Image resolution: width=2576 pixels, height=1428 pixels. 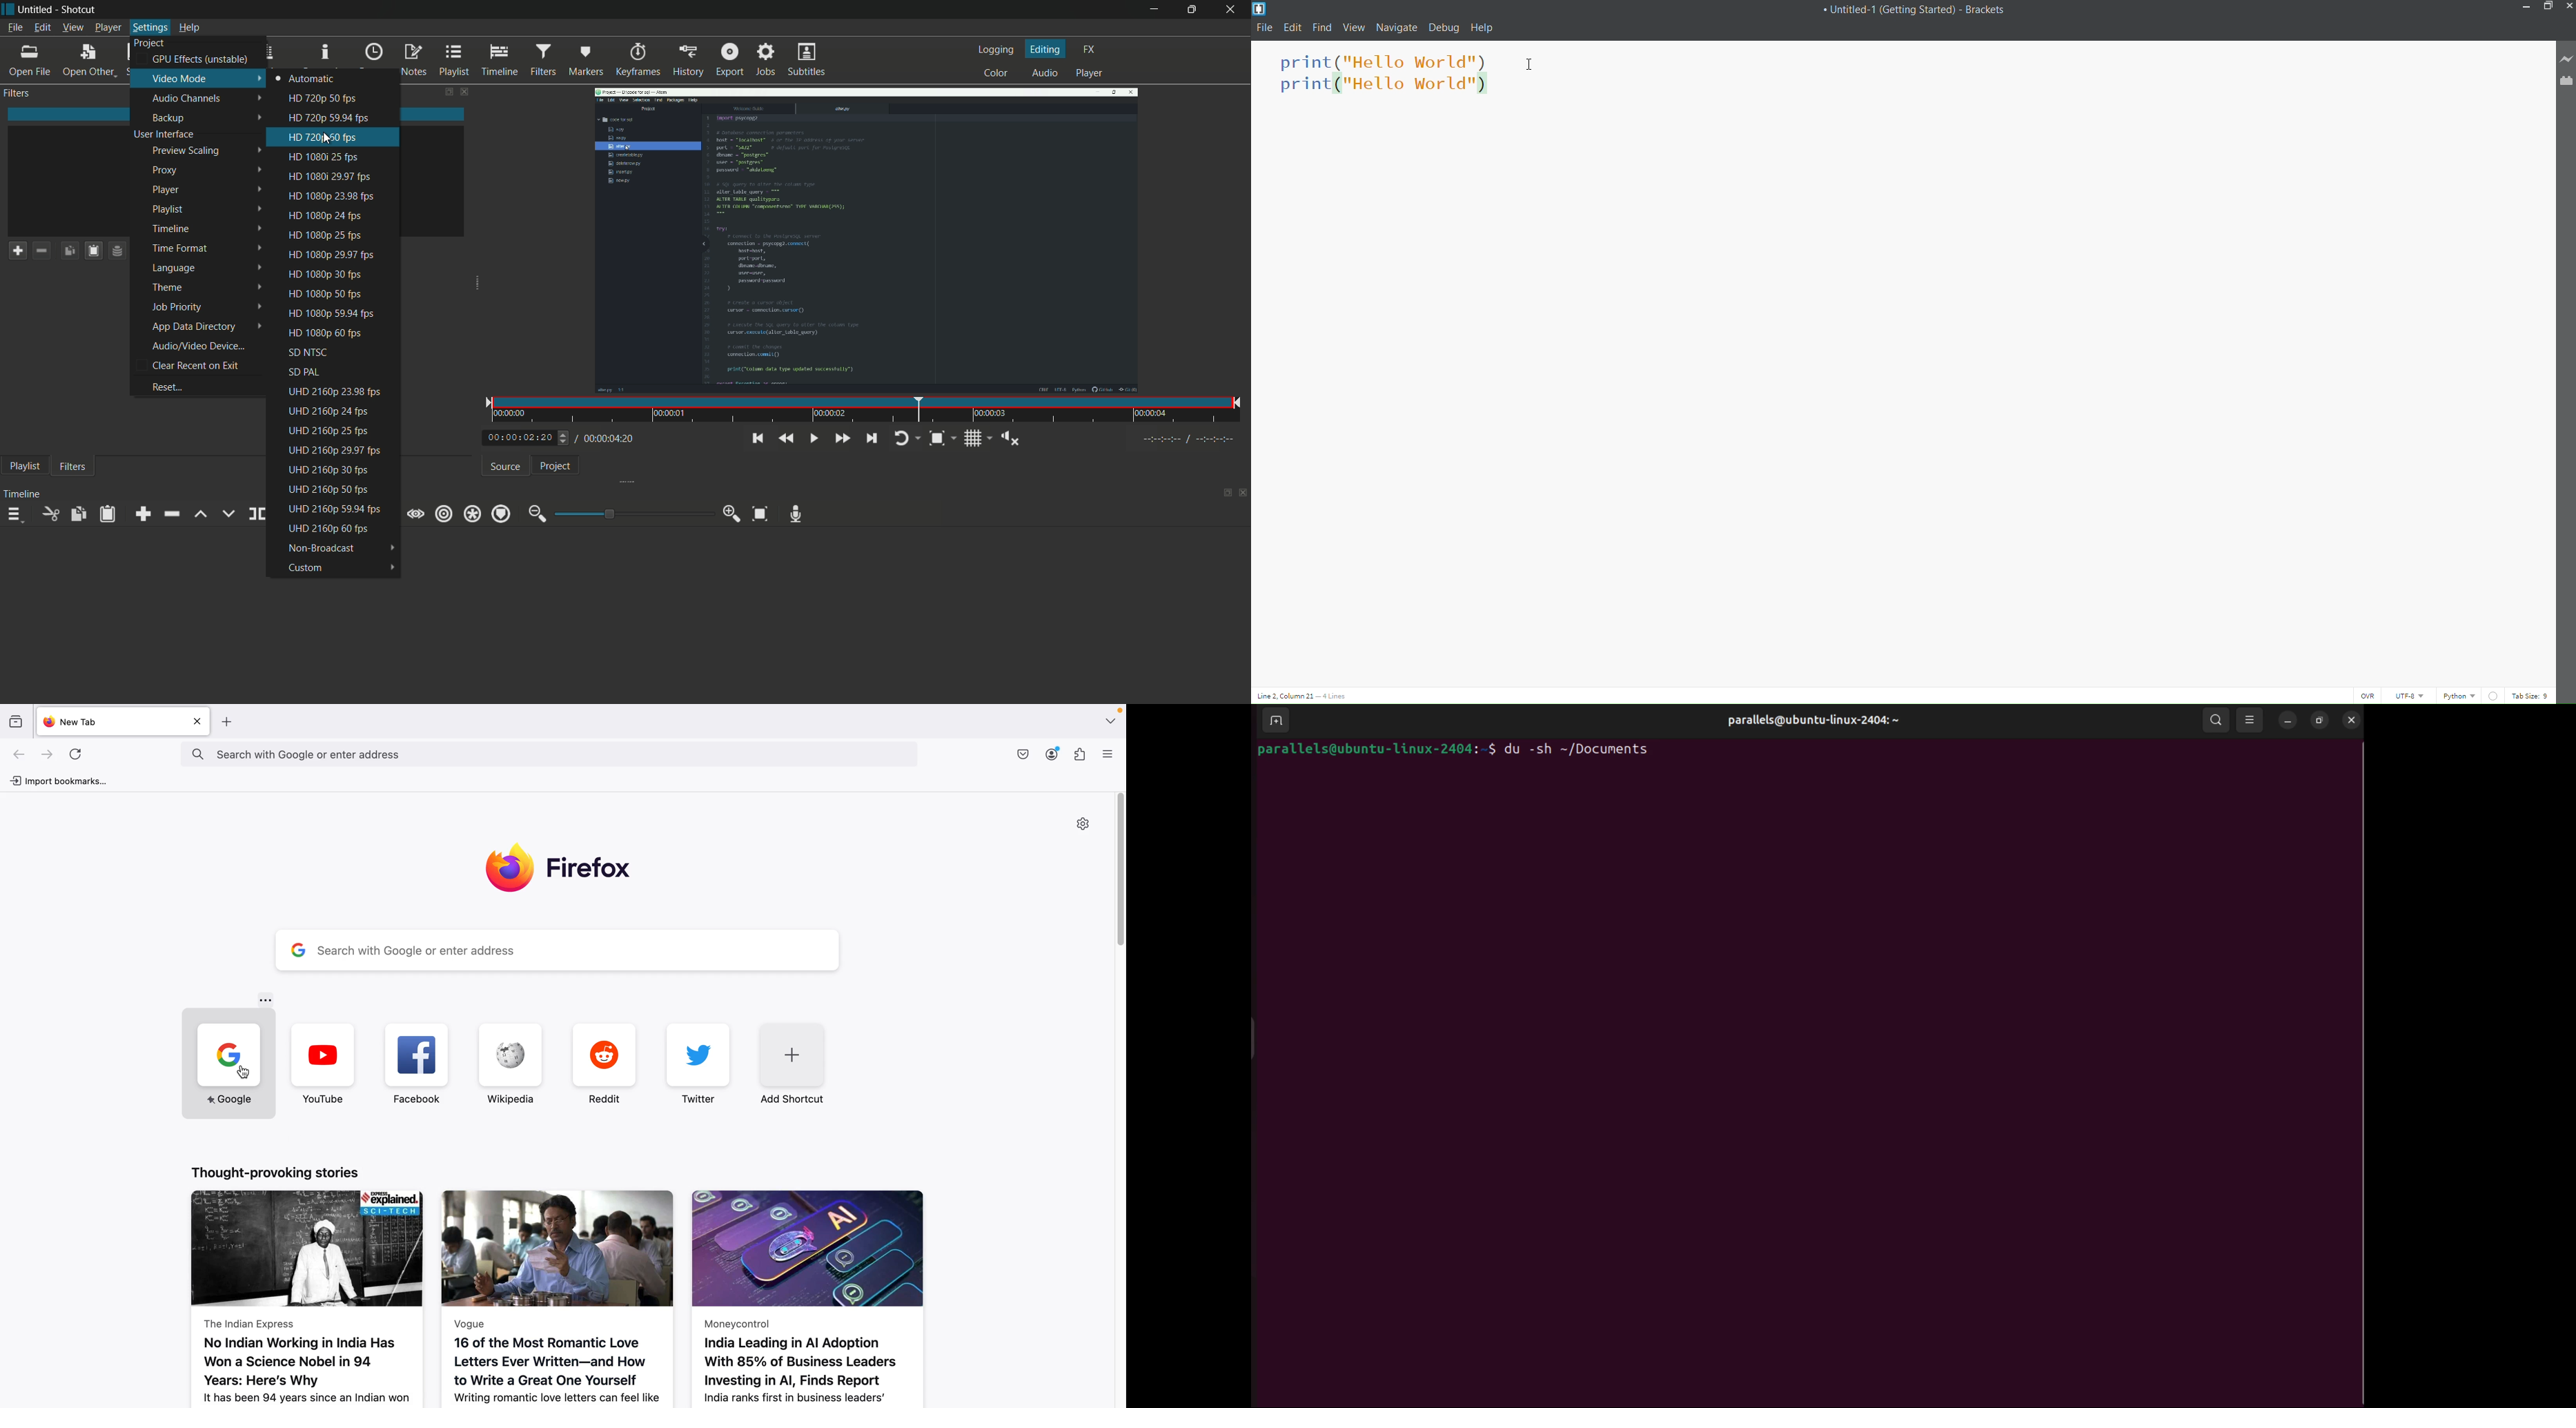 I want to click on audio, so click(x=1046, y=73).